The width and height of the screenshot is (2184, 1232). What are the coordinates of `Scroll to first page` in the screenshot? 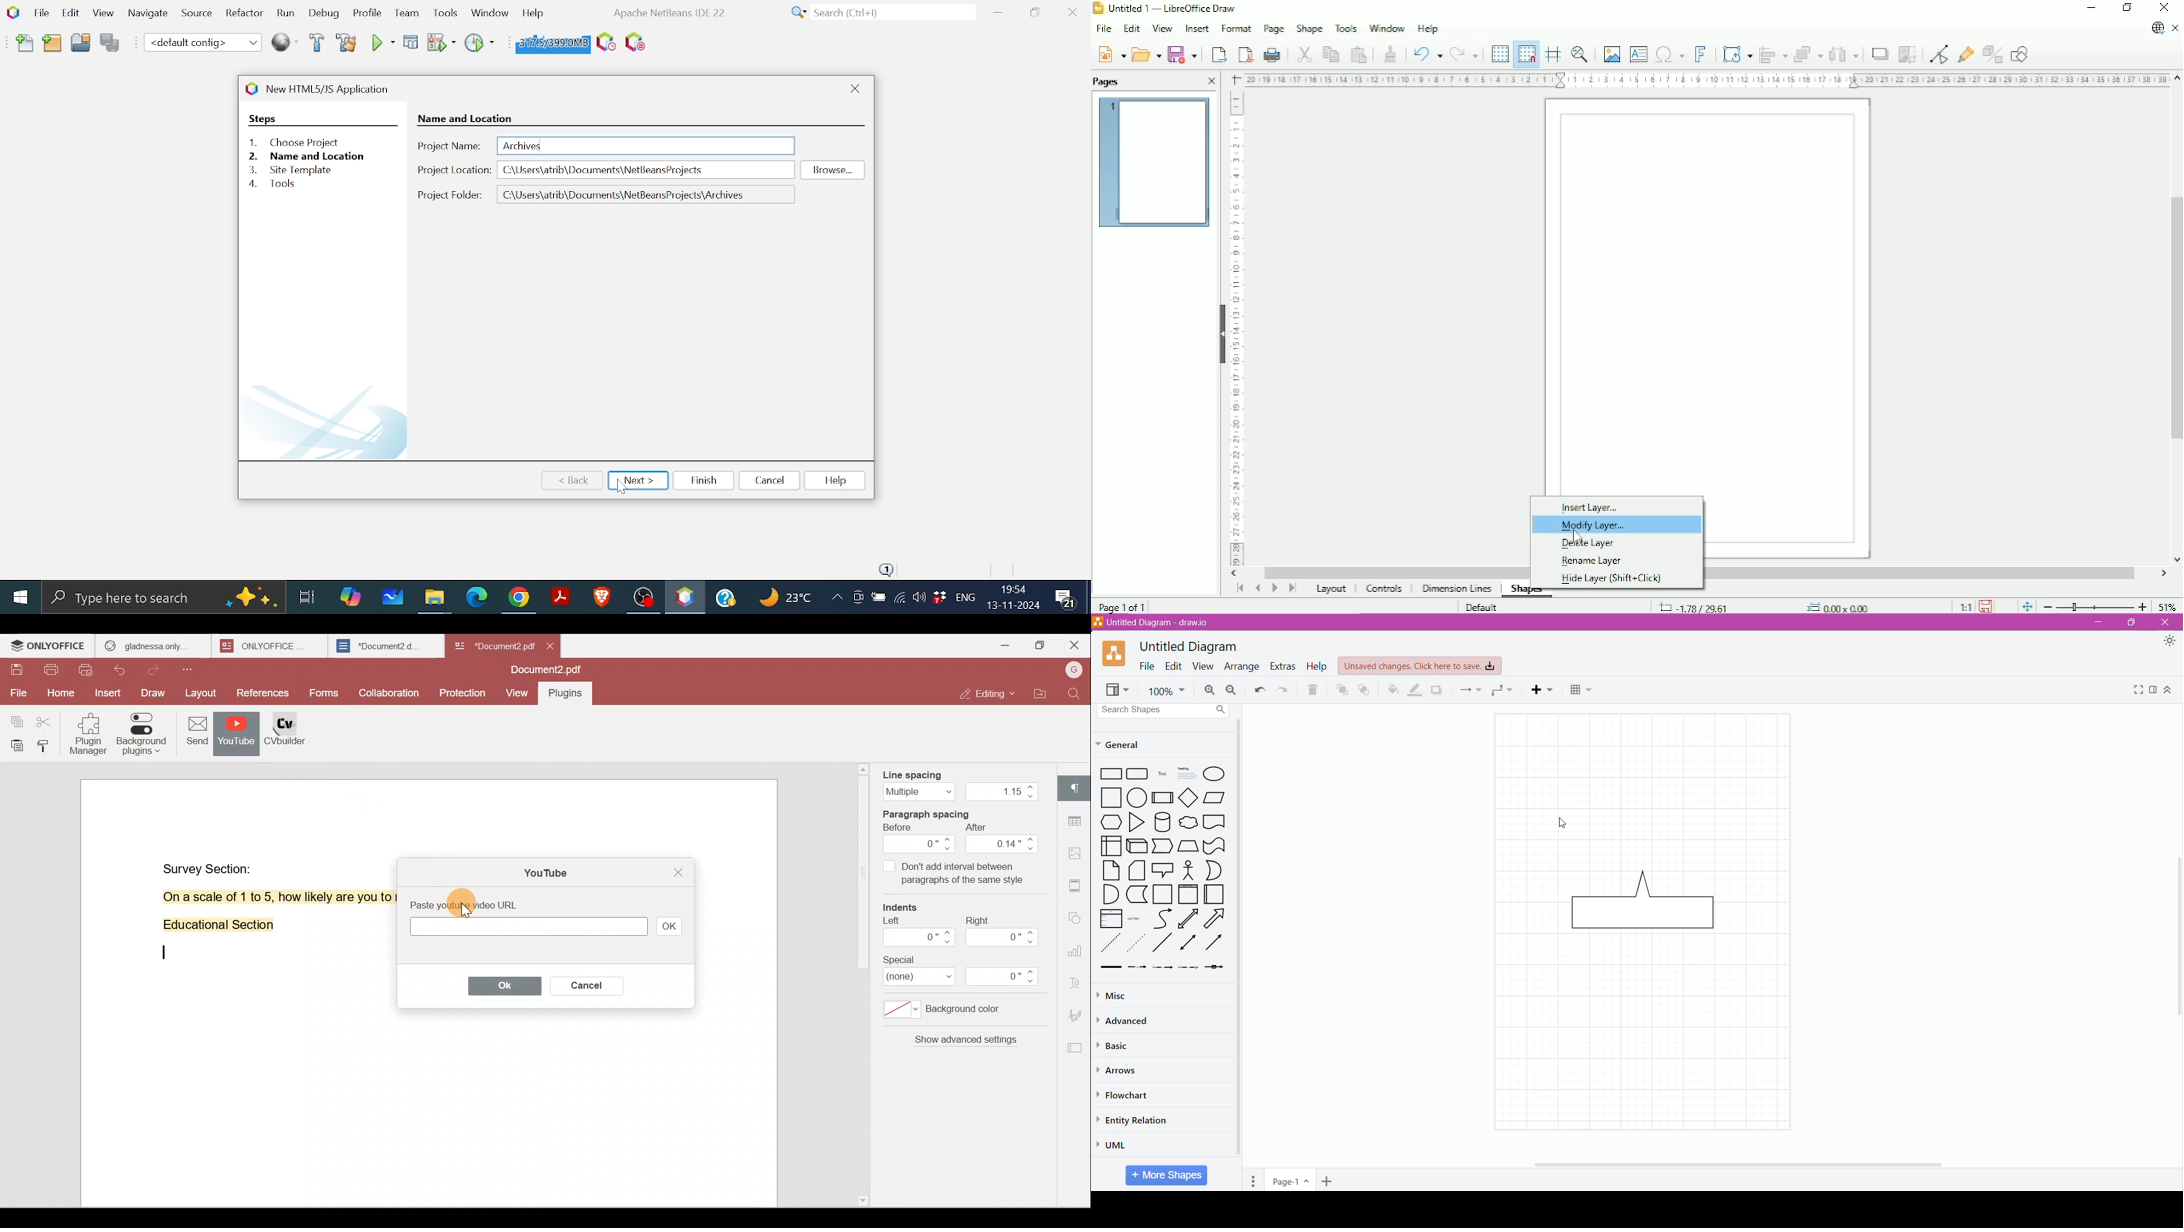 It's located at (1239, 589).